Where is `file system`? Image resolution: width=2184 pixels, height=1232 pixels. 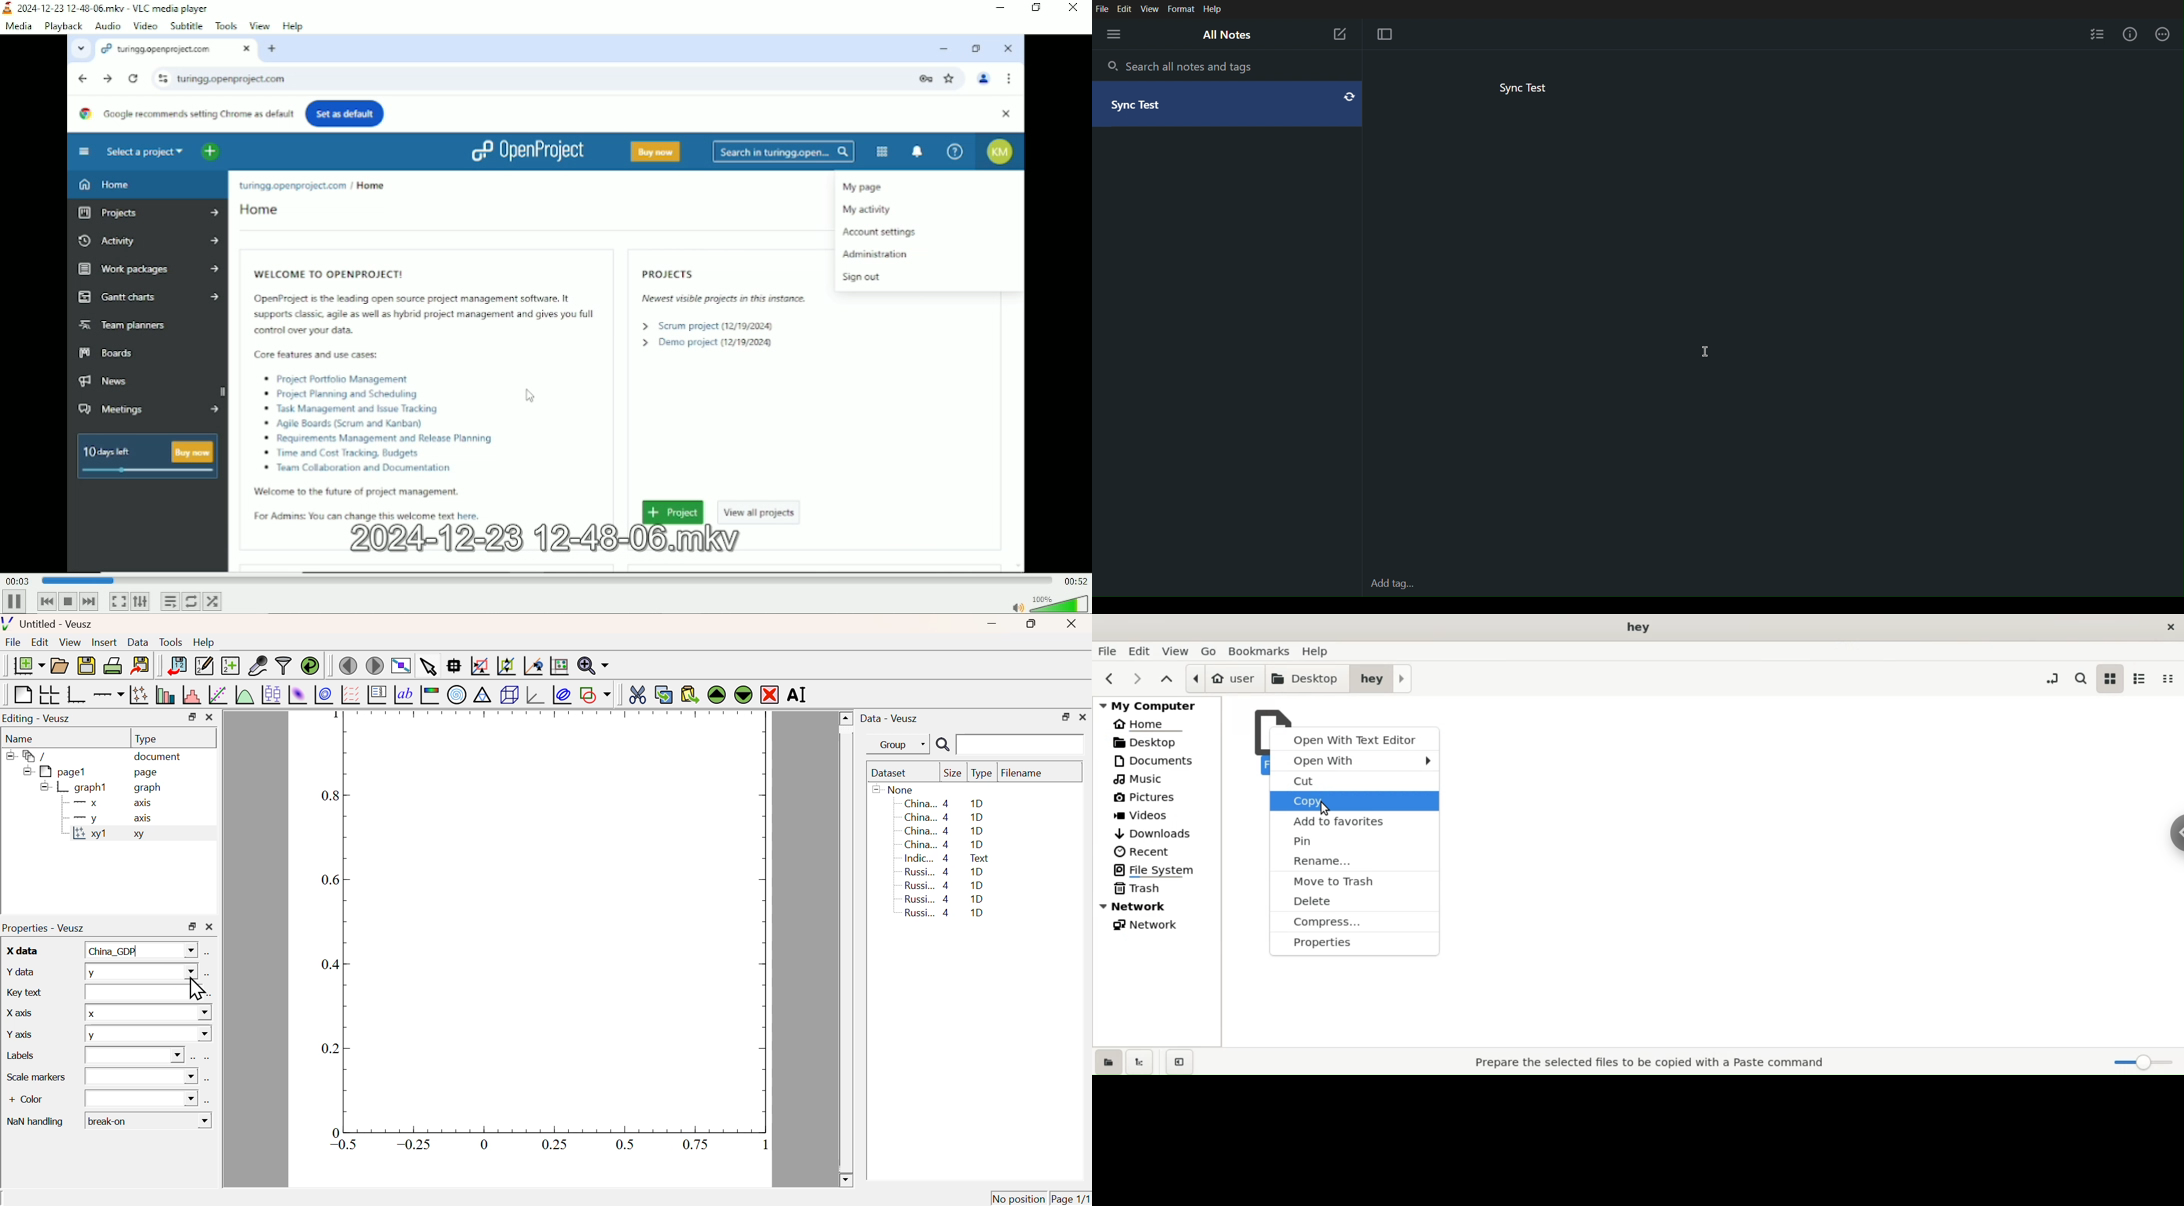 file system is located at coordinates (1161, 871).